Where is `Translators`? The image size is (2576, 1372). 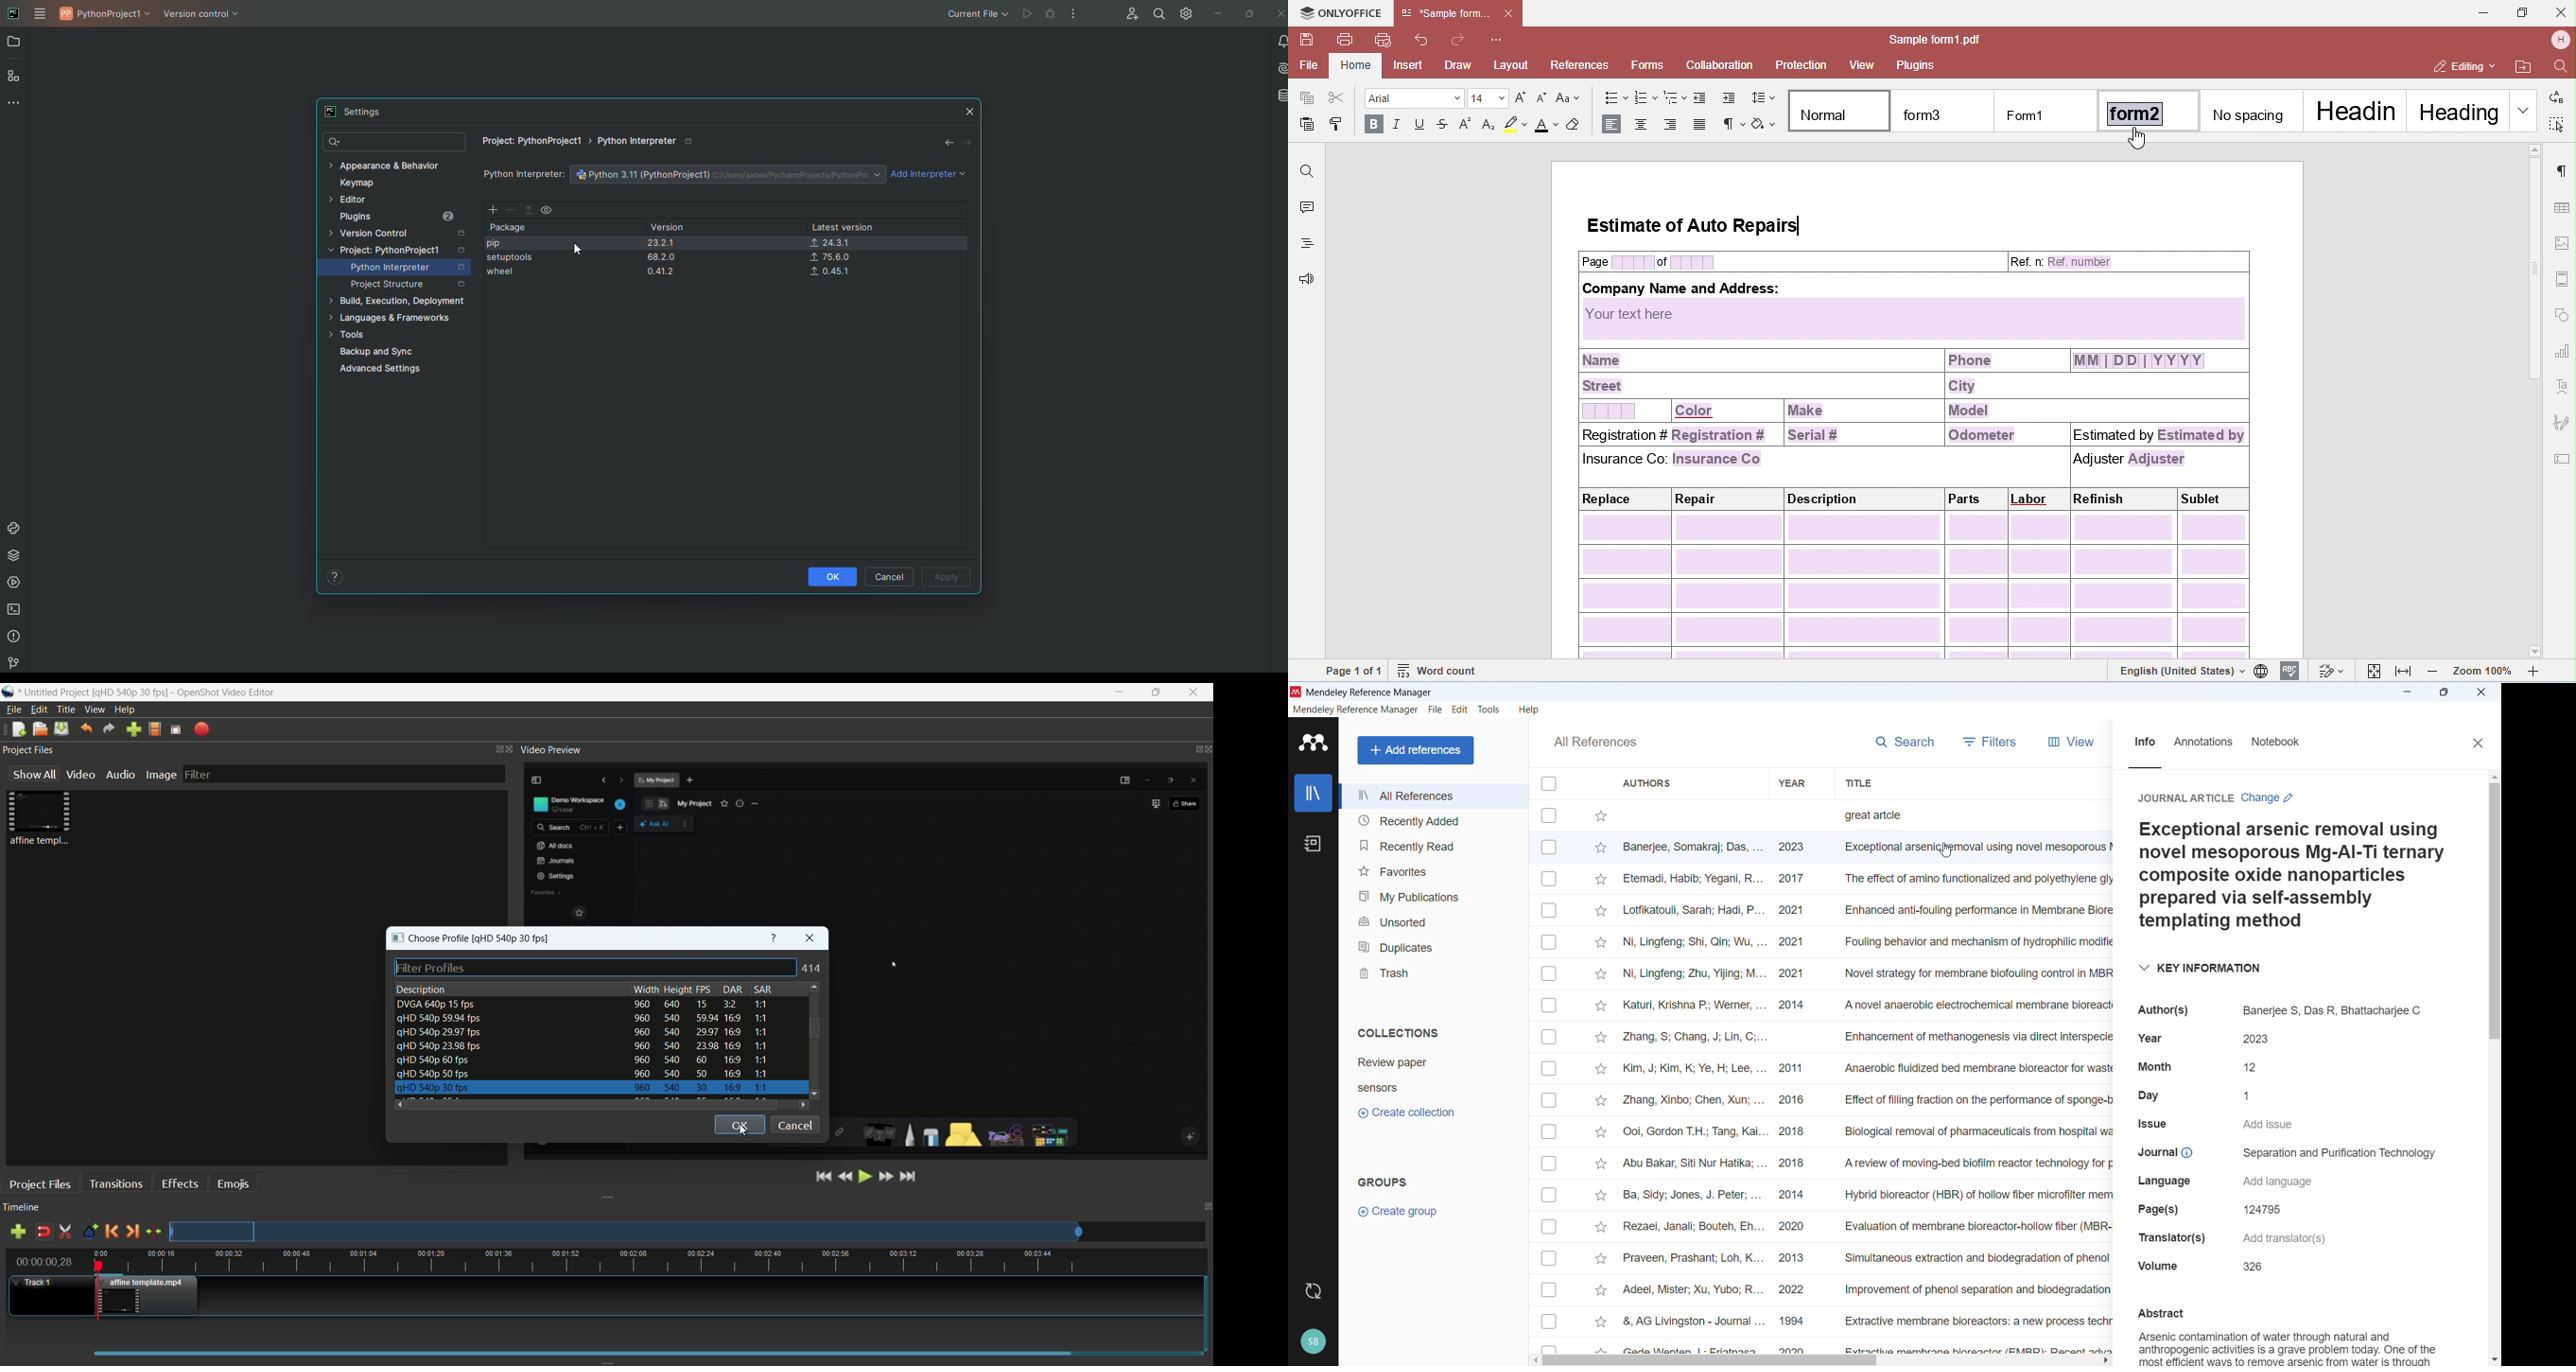
Translators is located at coordinates (2170, 1237).